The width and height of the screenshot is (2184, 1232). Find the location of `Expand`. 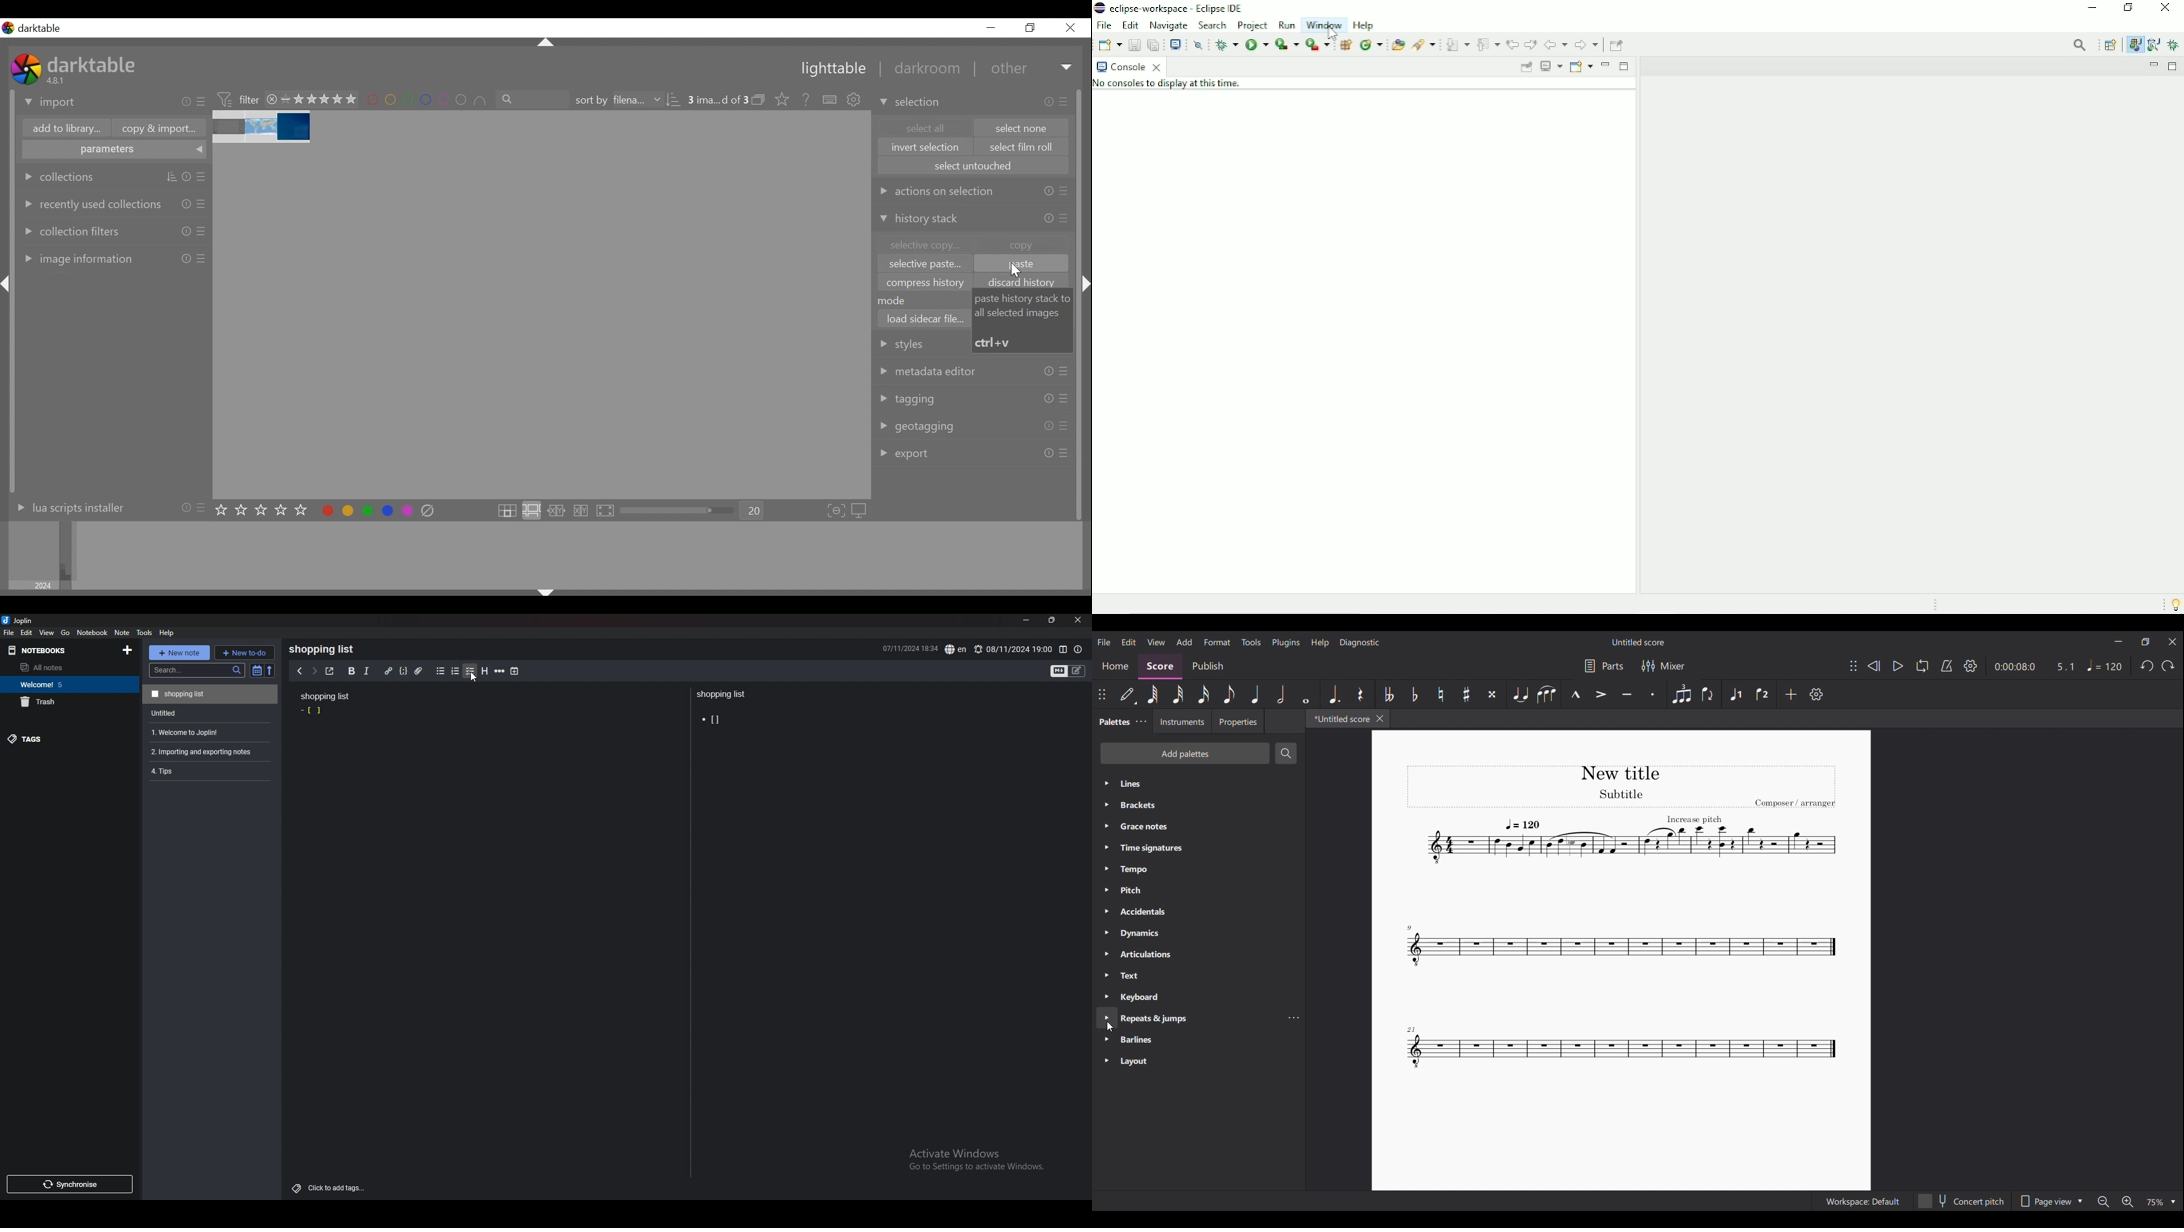

Expand is located at coordinates (1068, 68).